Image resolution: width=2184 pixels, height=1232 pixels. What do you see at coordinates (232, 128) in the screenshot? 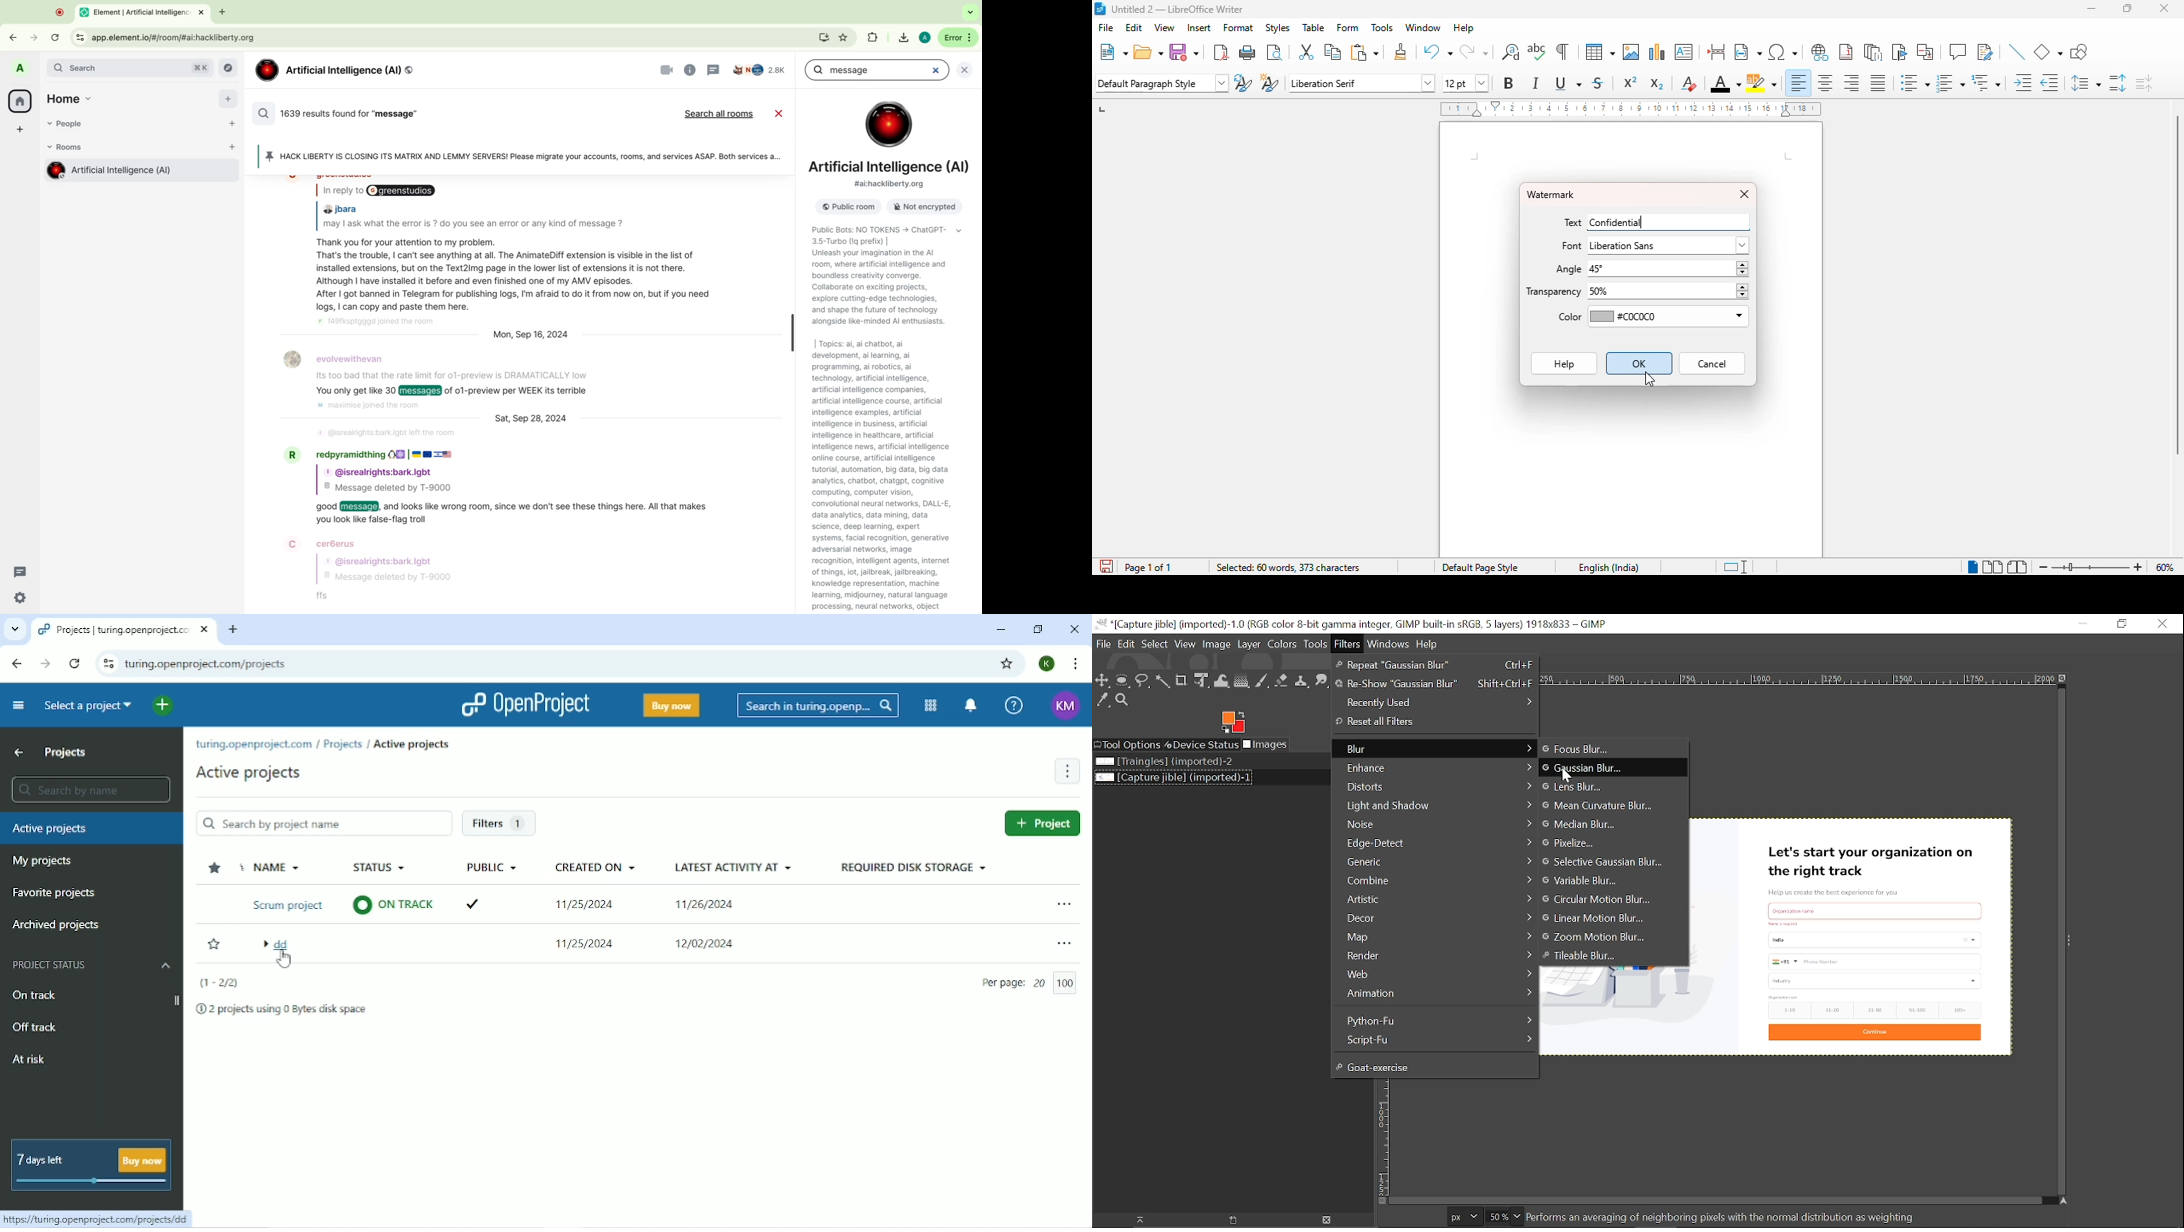
I see `start chat` at bounding box center [232, 128].